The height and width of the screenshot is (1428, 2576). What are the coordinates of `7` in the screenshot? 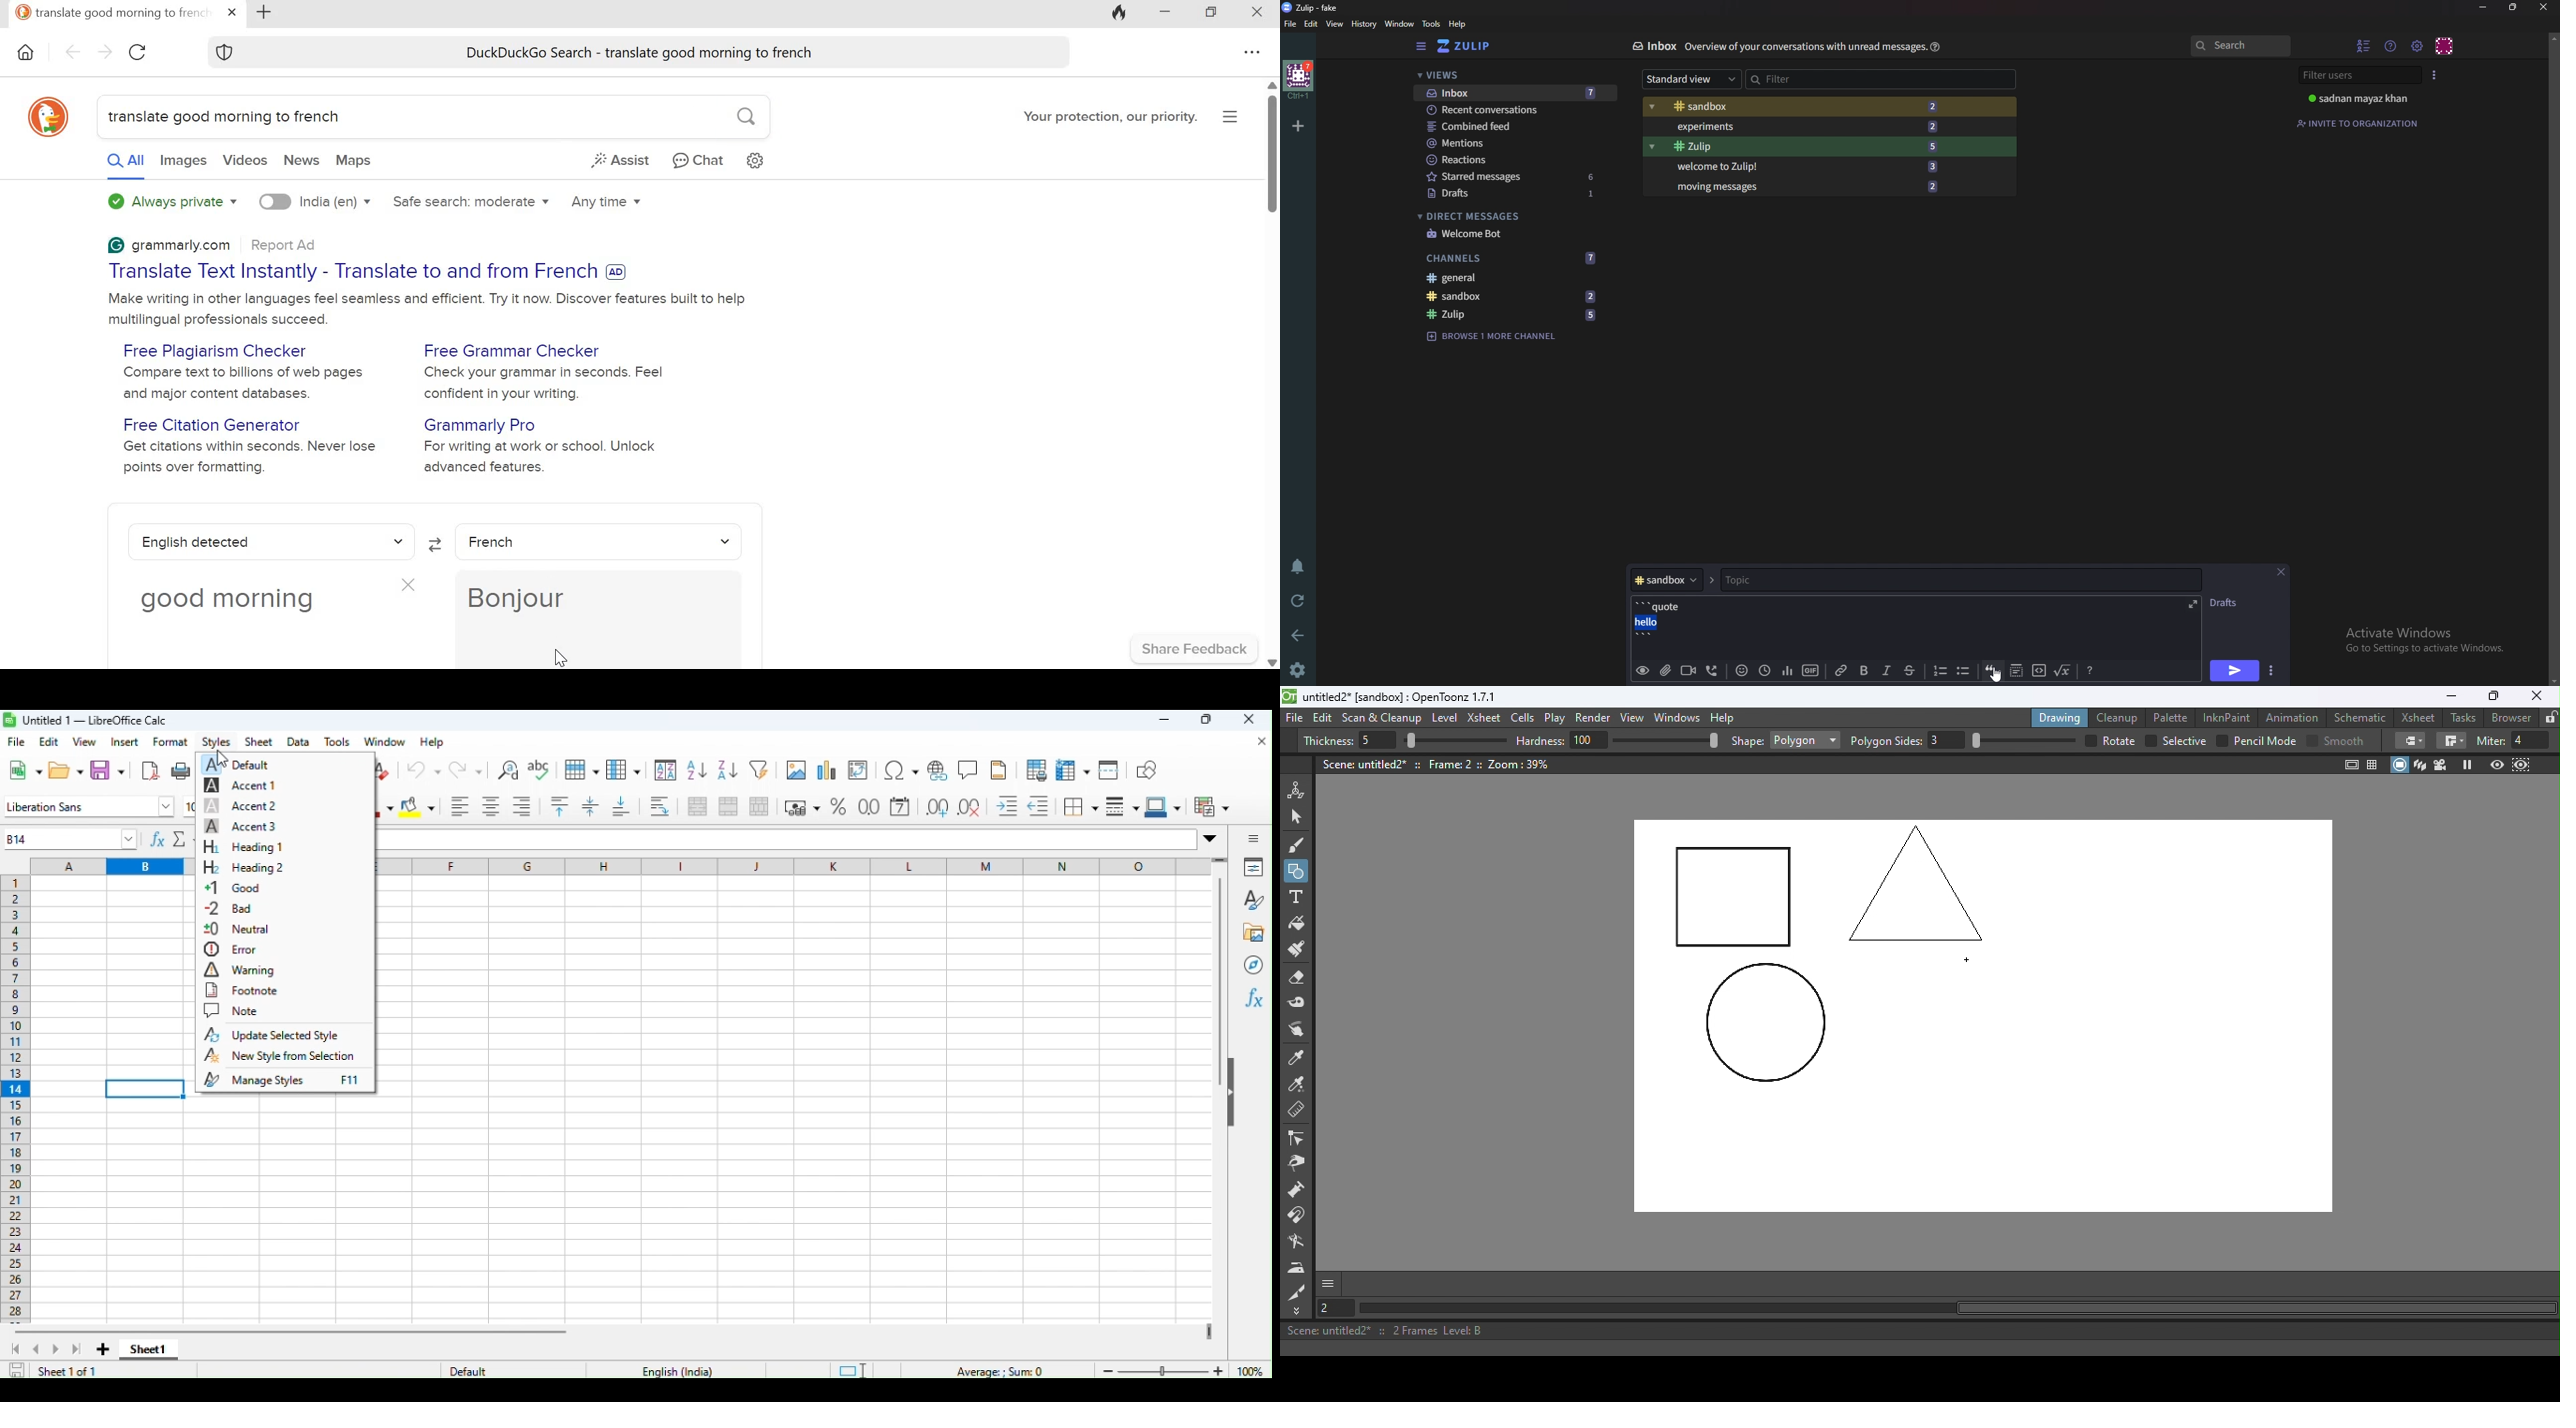 It's located at (1598, 92).